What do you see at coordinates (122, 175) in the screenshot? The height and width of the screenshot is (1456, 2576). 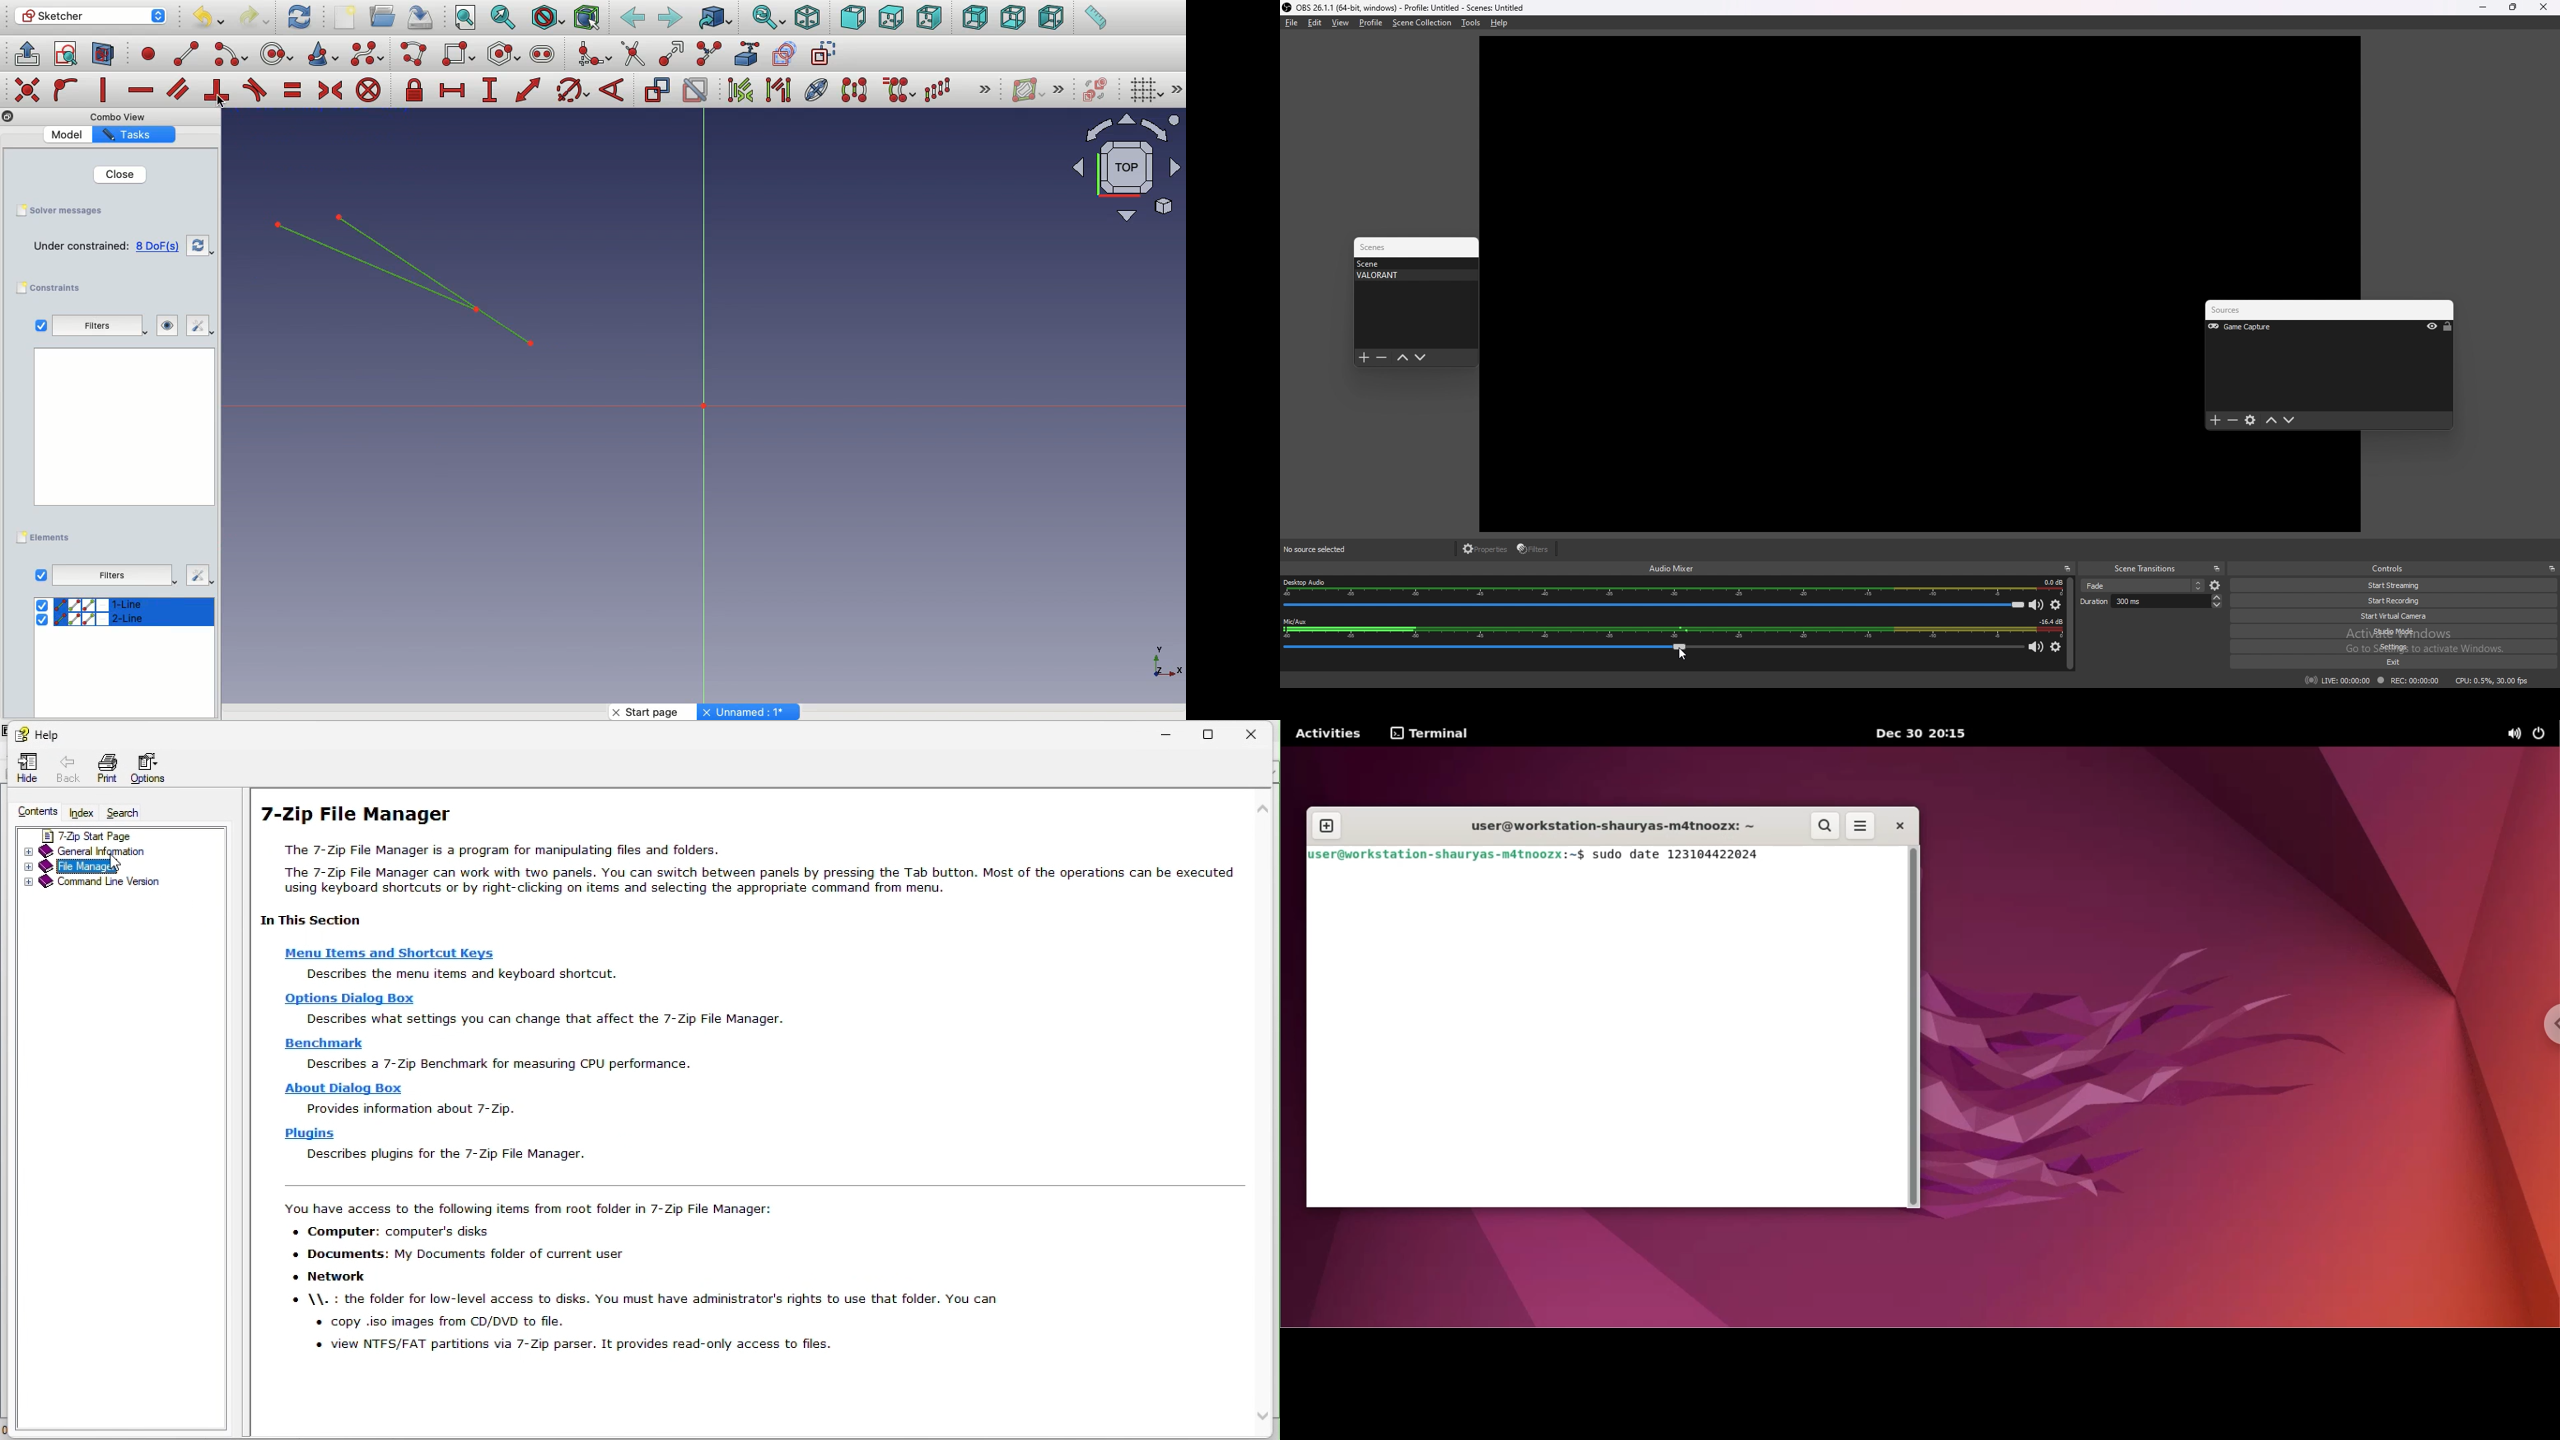 I see `Close` at bounding box center [122, 175].